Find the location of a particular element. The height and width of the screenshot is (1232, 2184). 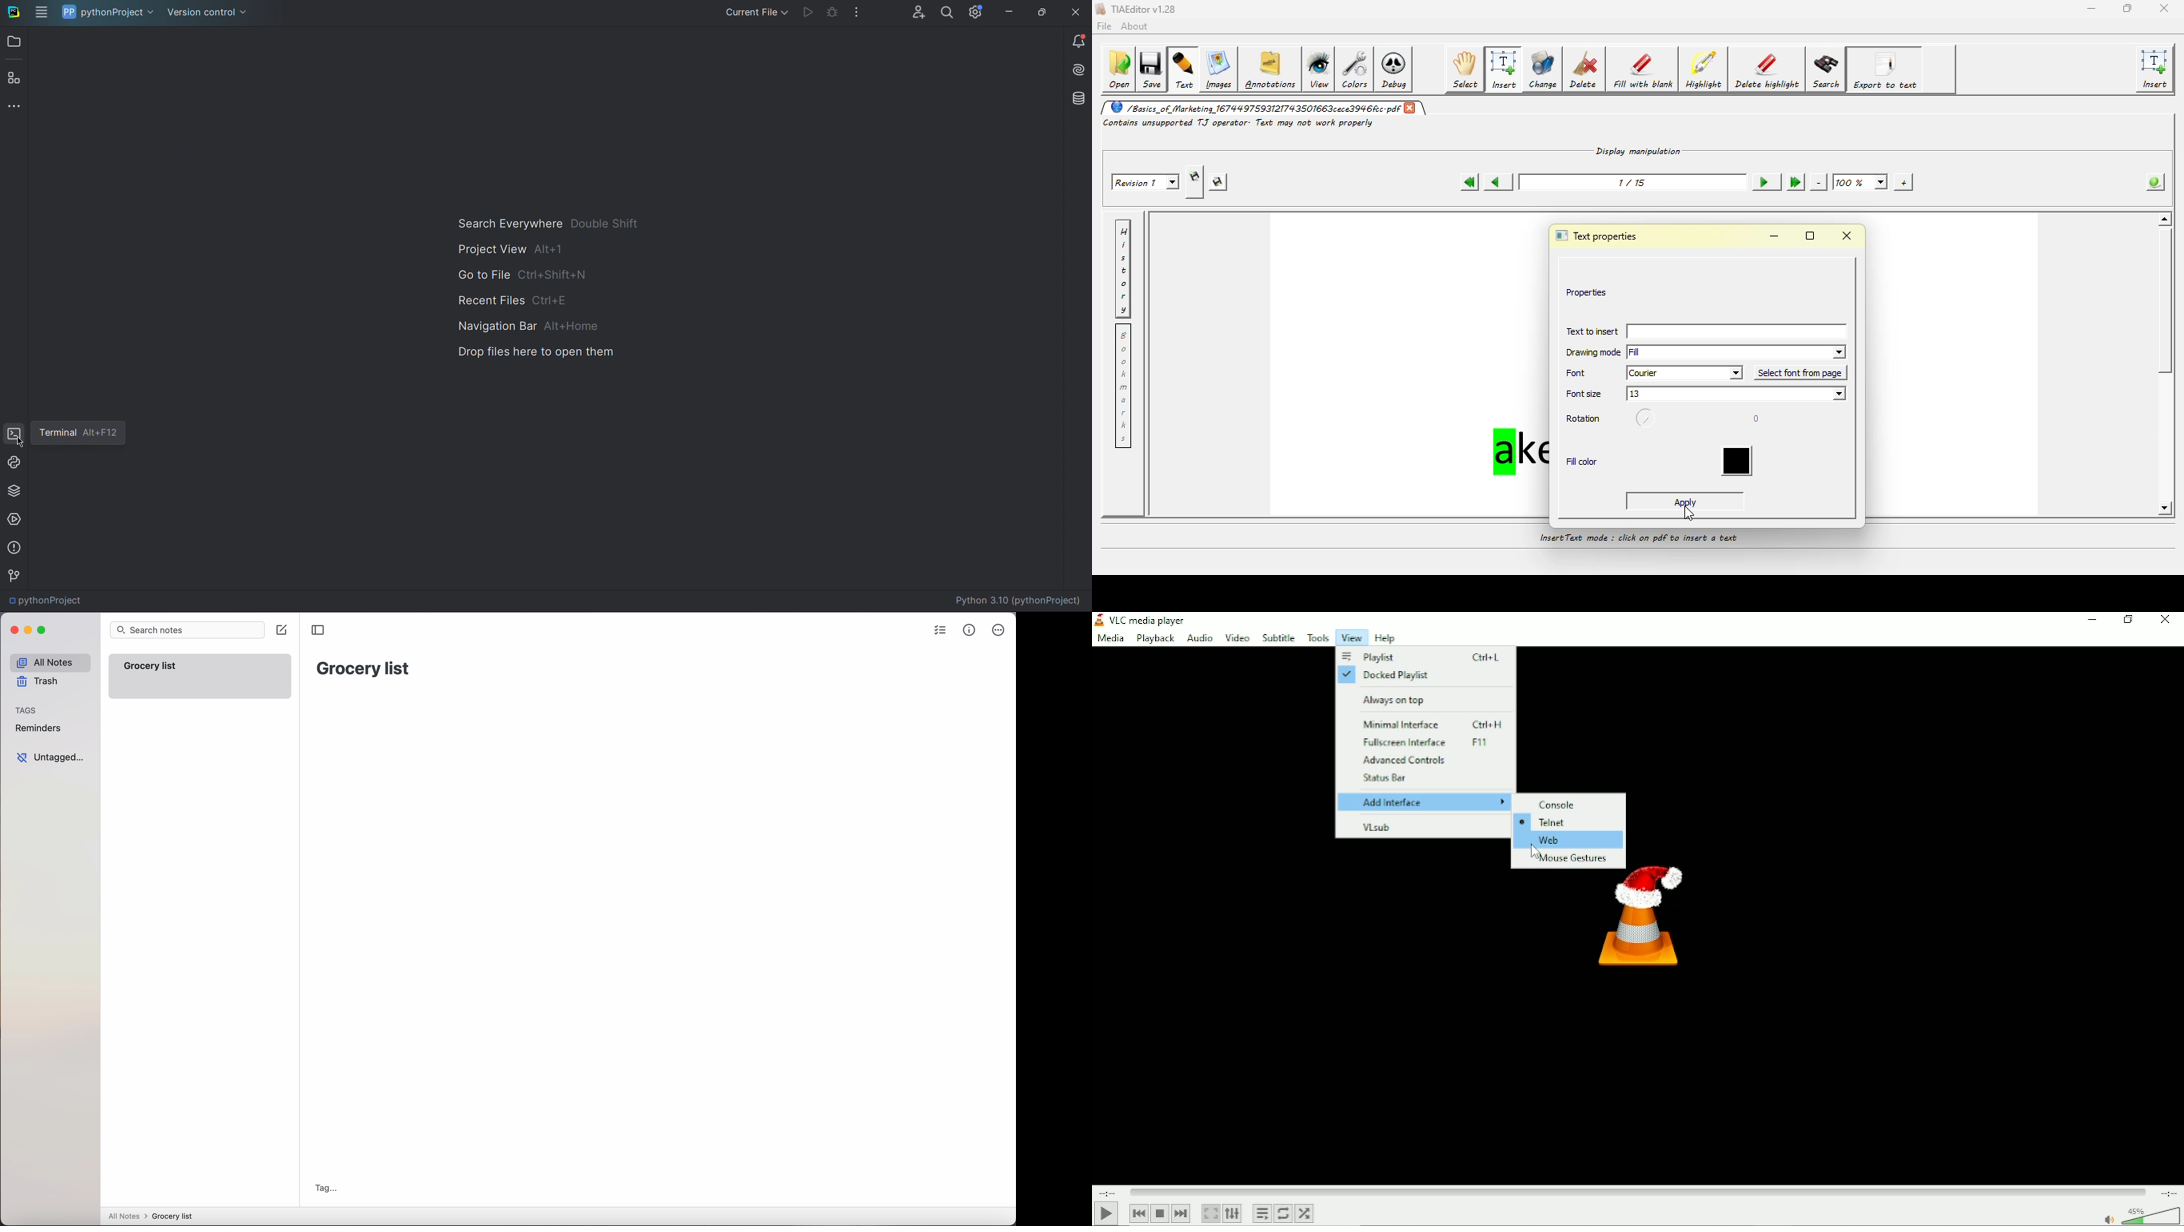

Playback is located at coordinates (1153, 639).